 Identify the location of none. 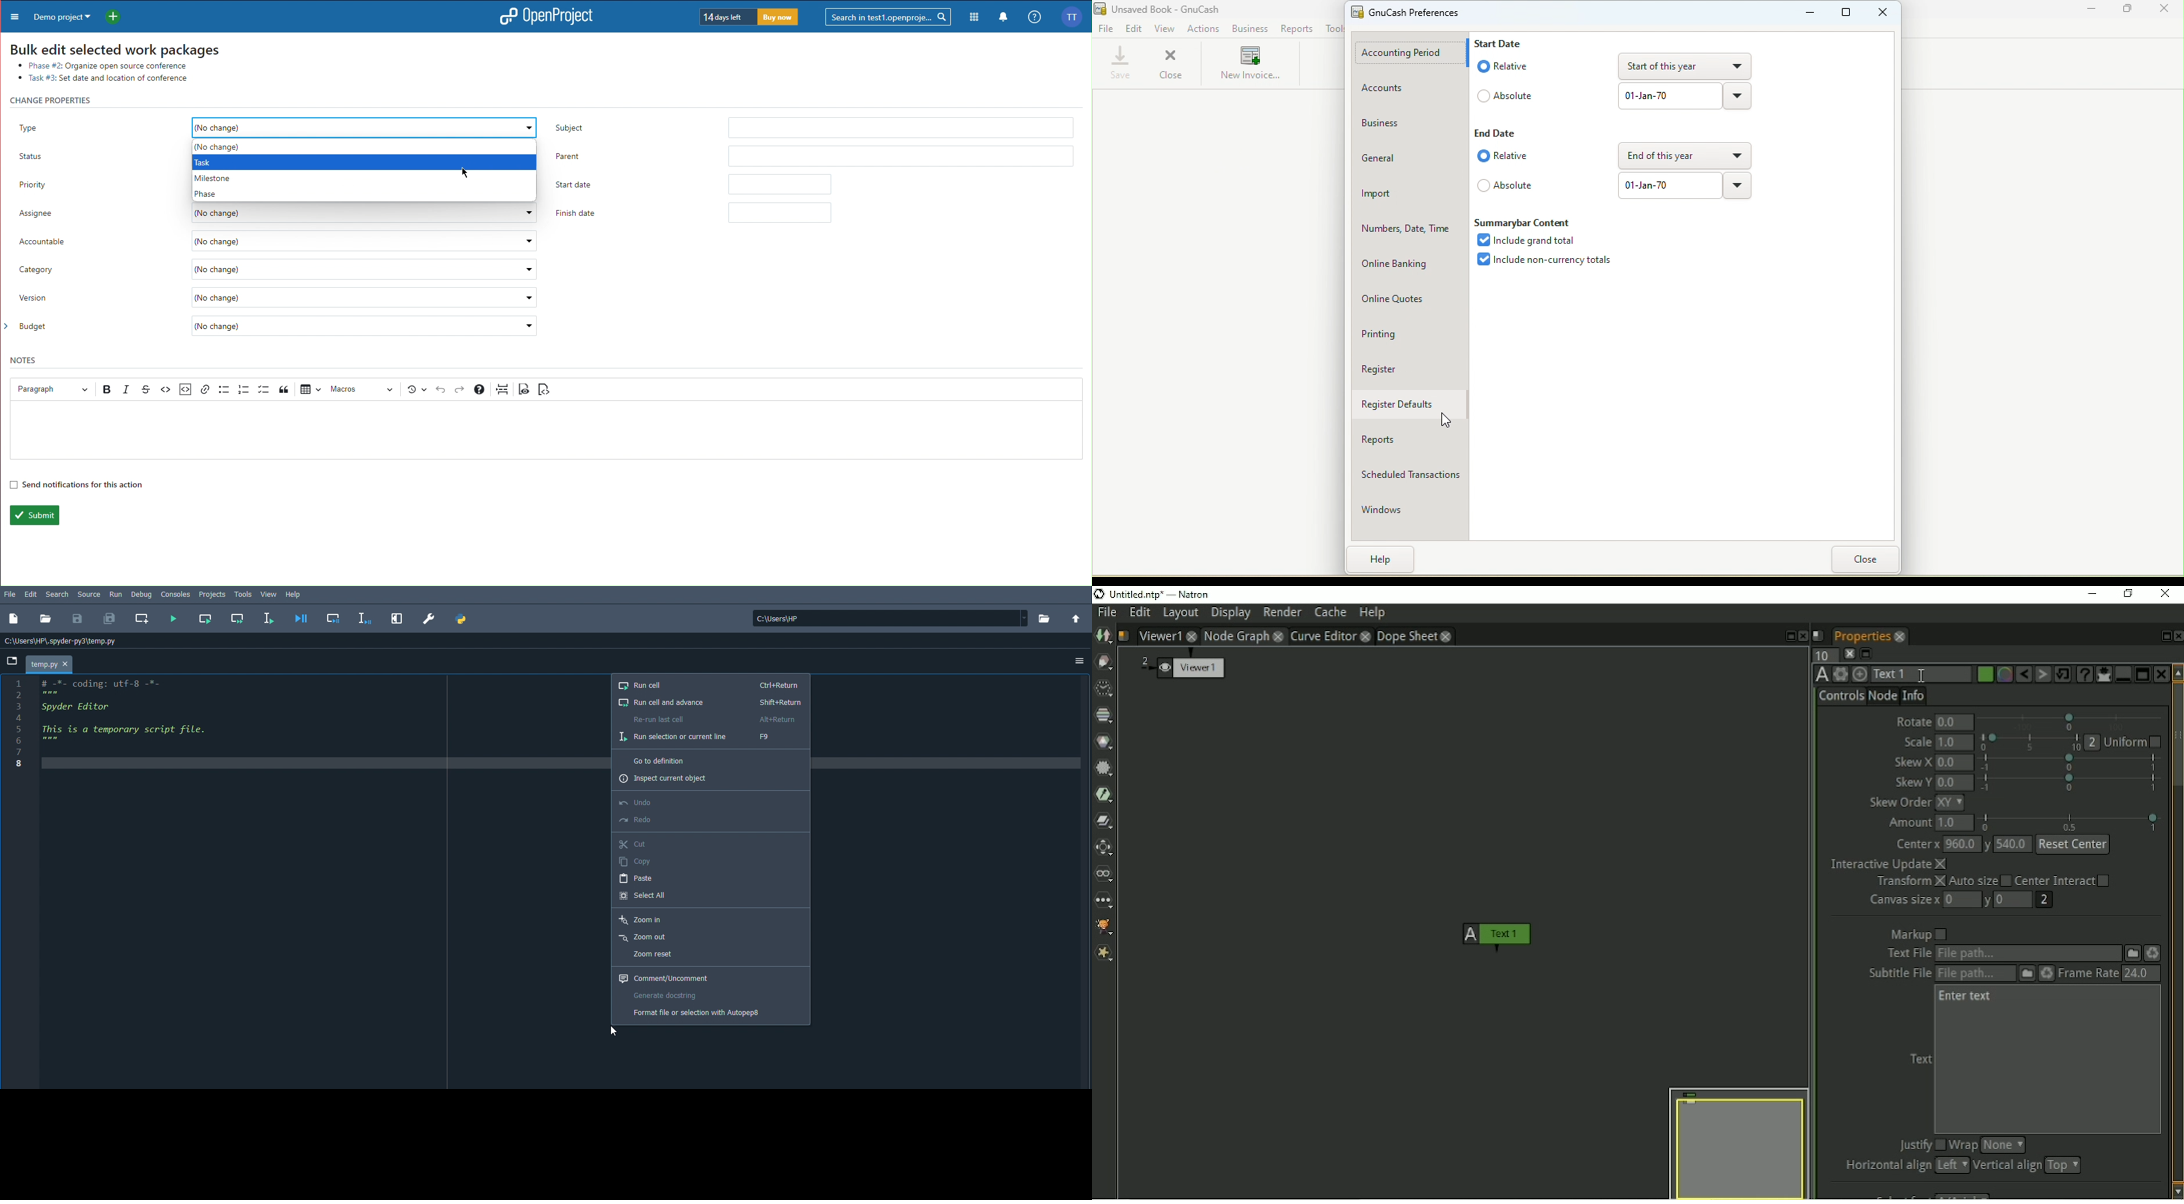
(2003, 1144).